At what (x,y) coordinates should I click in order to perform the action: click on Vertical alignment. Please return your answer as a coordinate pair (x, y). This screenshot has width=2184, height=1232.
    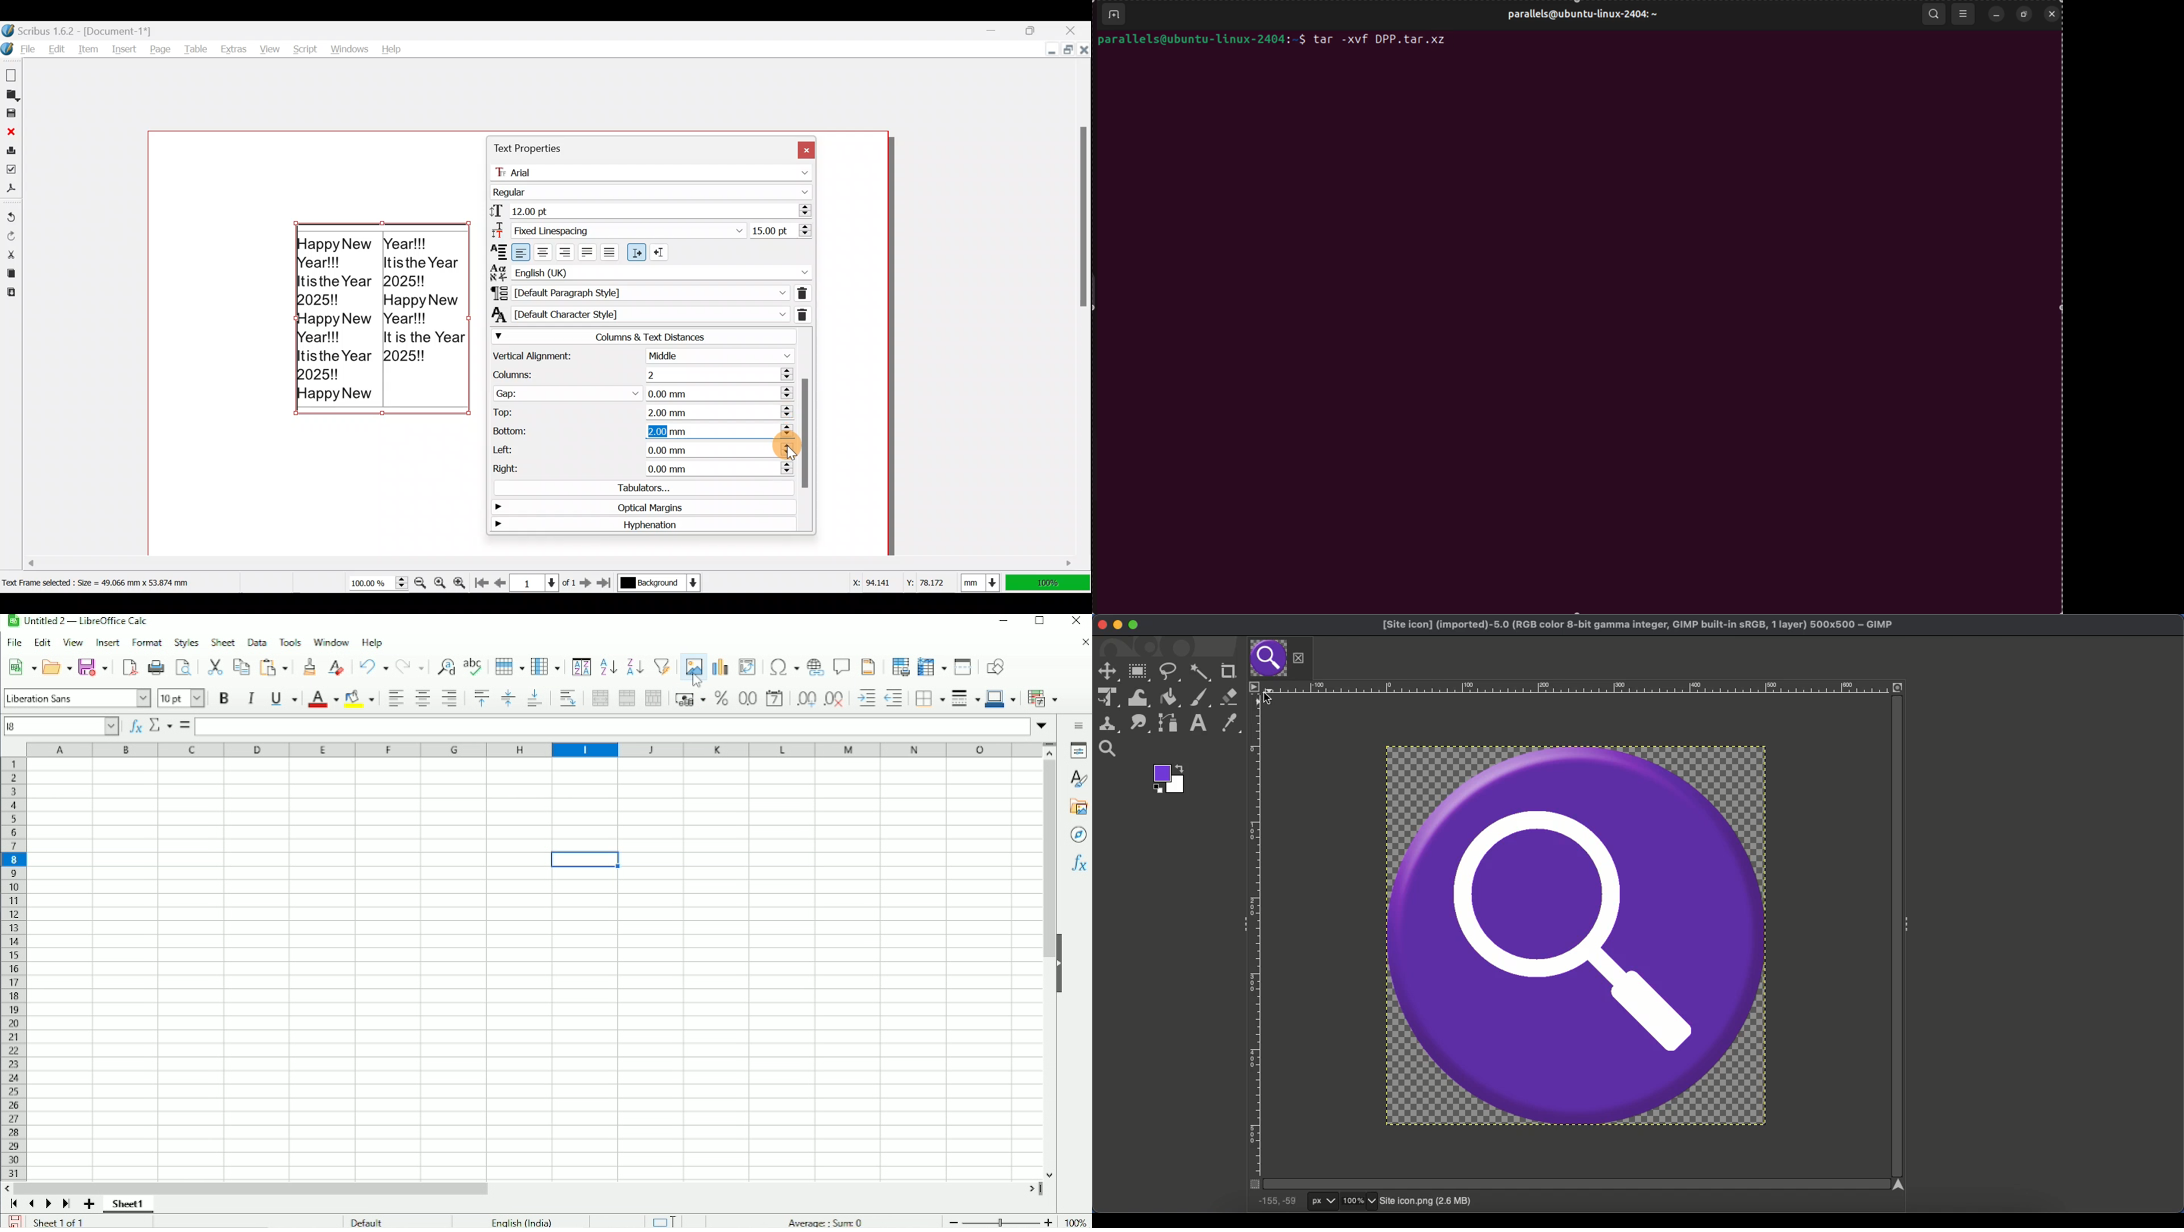
    Looking at the image, I should click on (641, 356).